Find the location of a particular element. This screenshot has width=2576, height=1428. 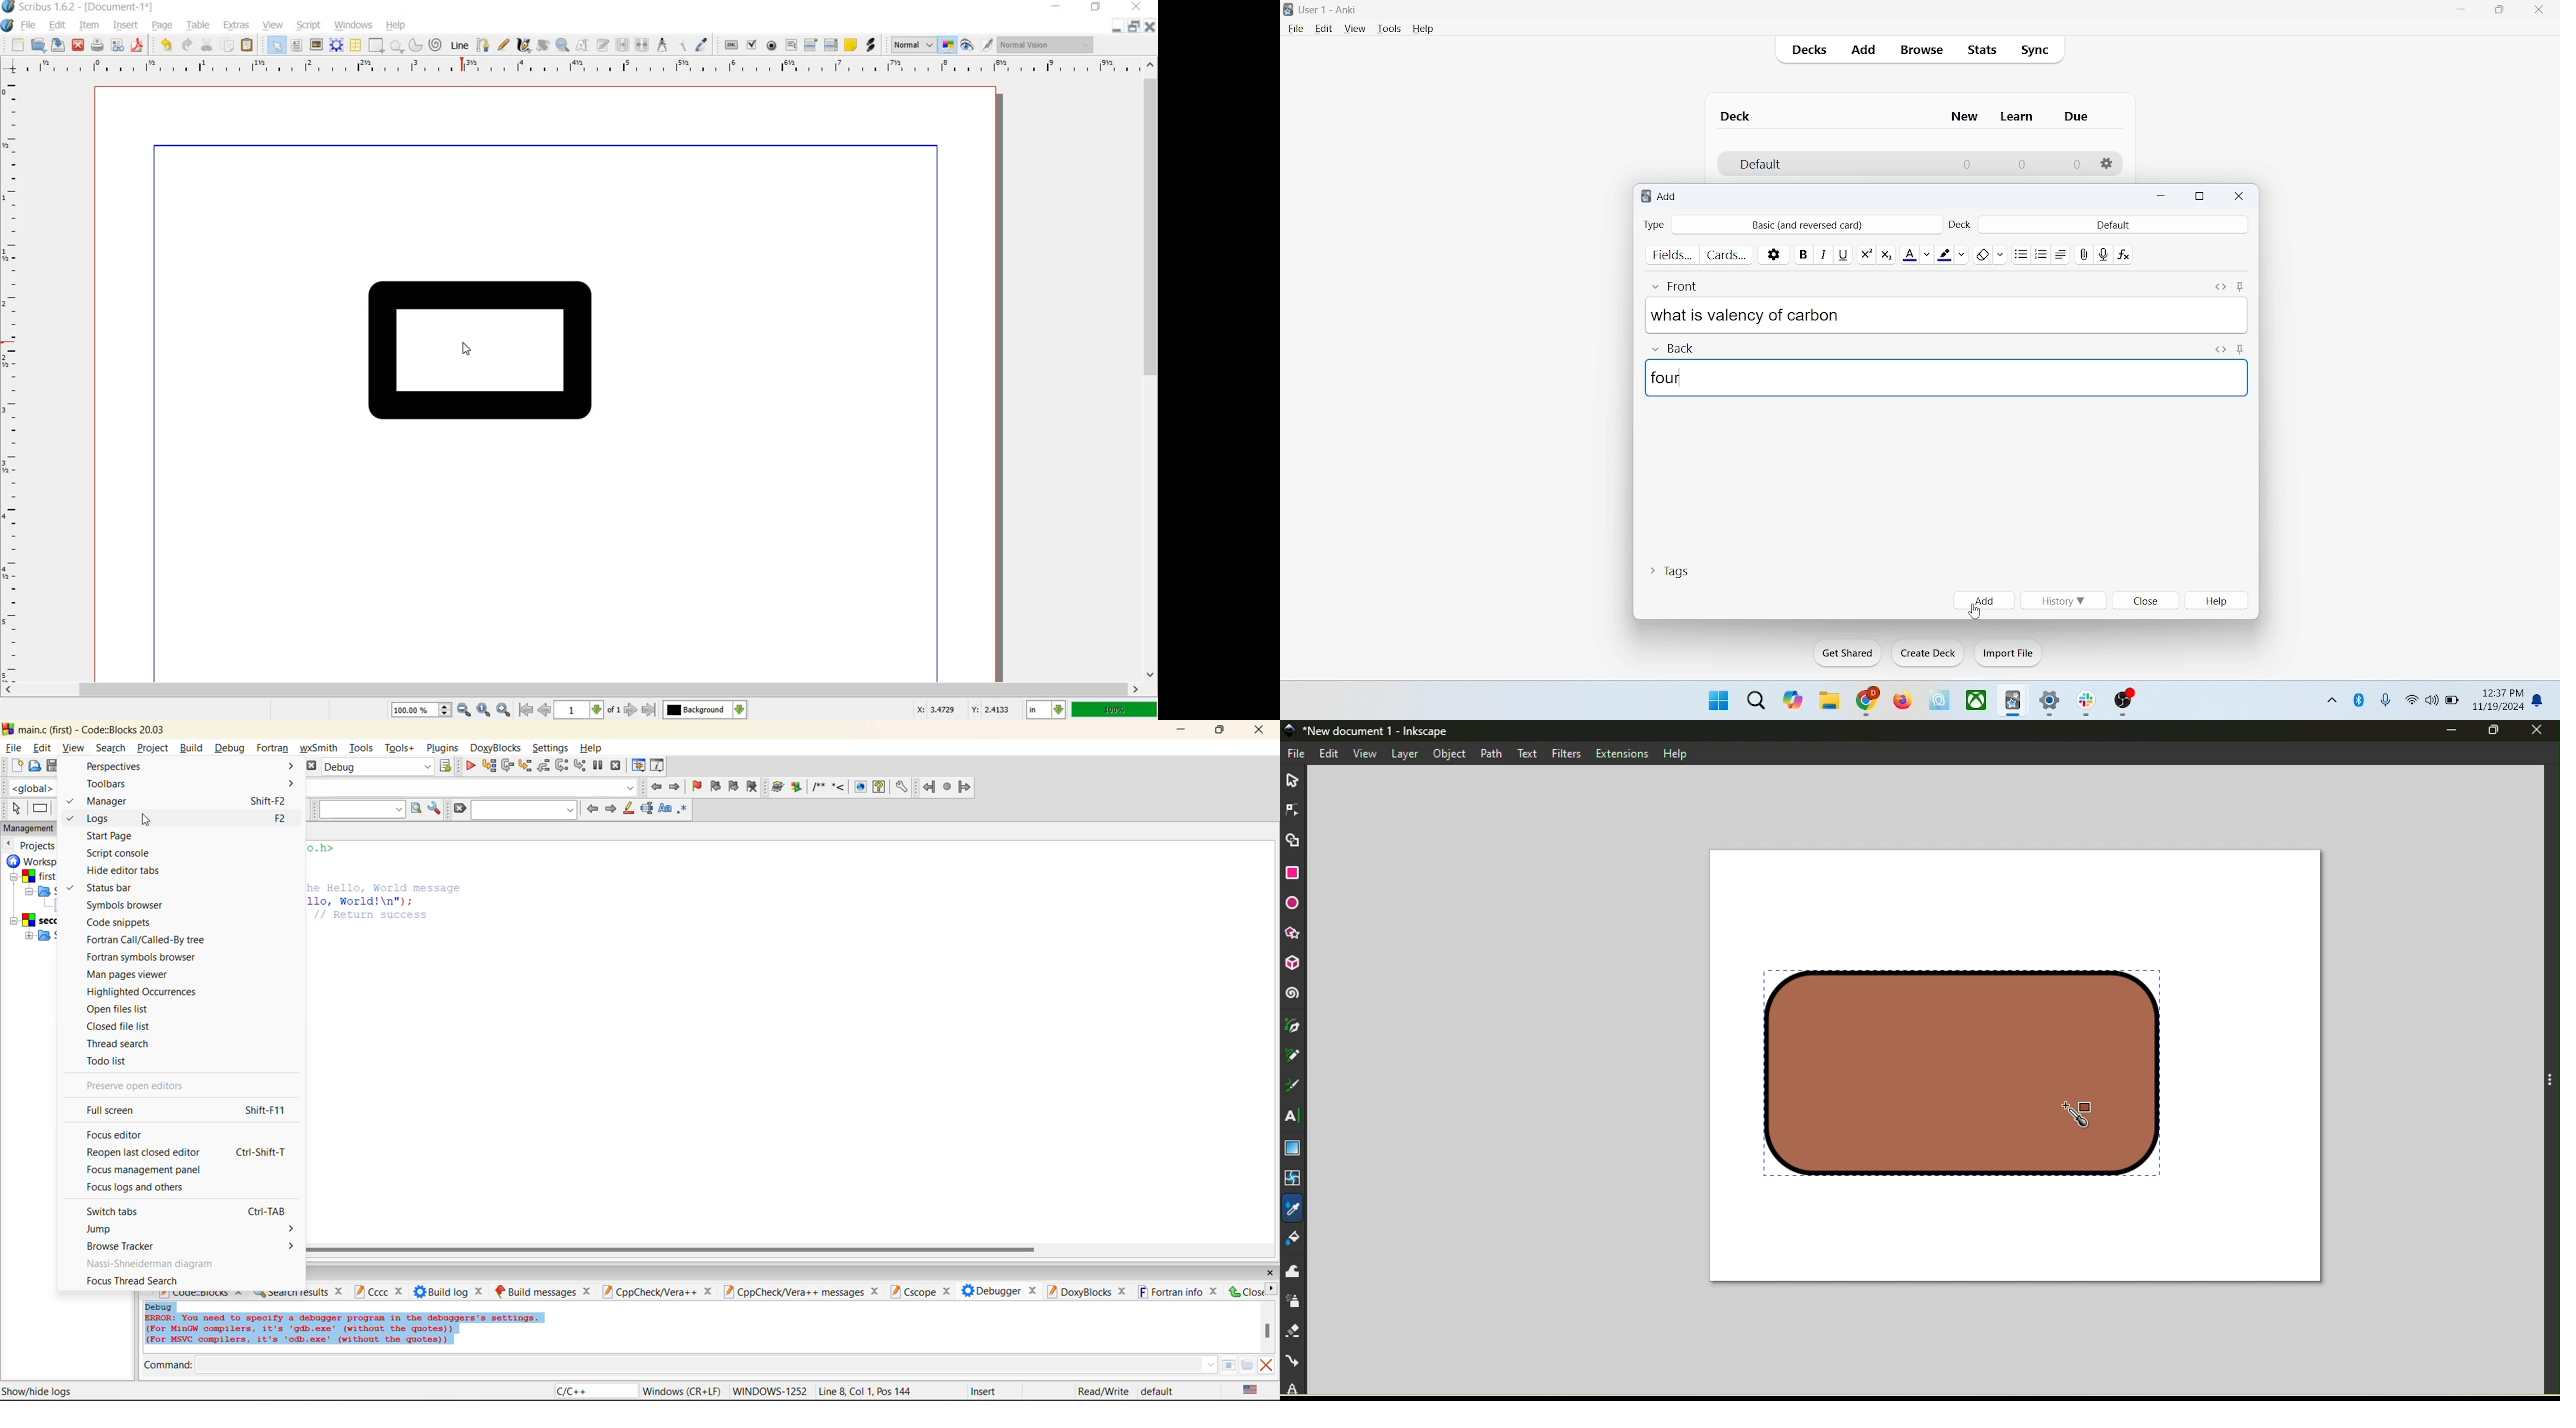

restore is located at coordinates (1097, 7).